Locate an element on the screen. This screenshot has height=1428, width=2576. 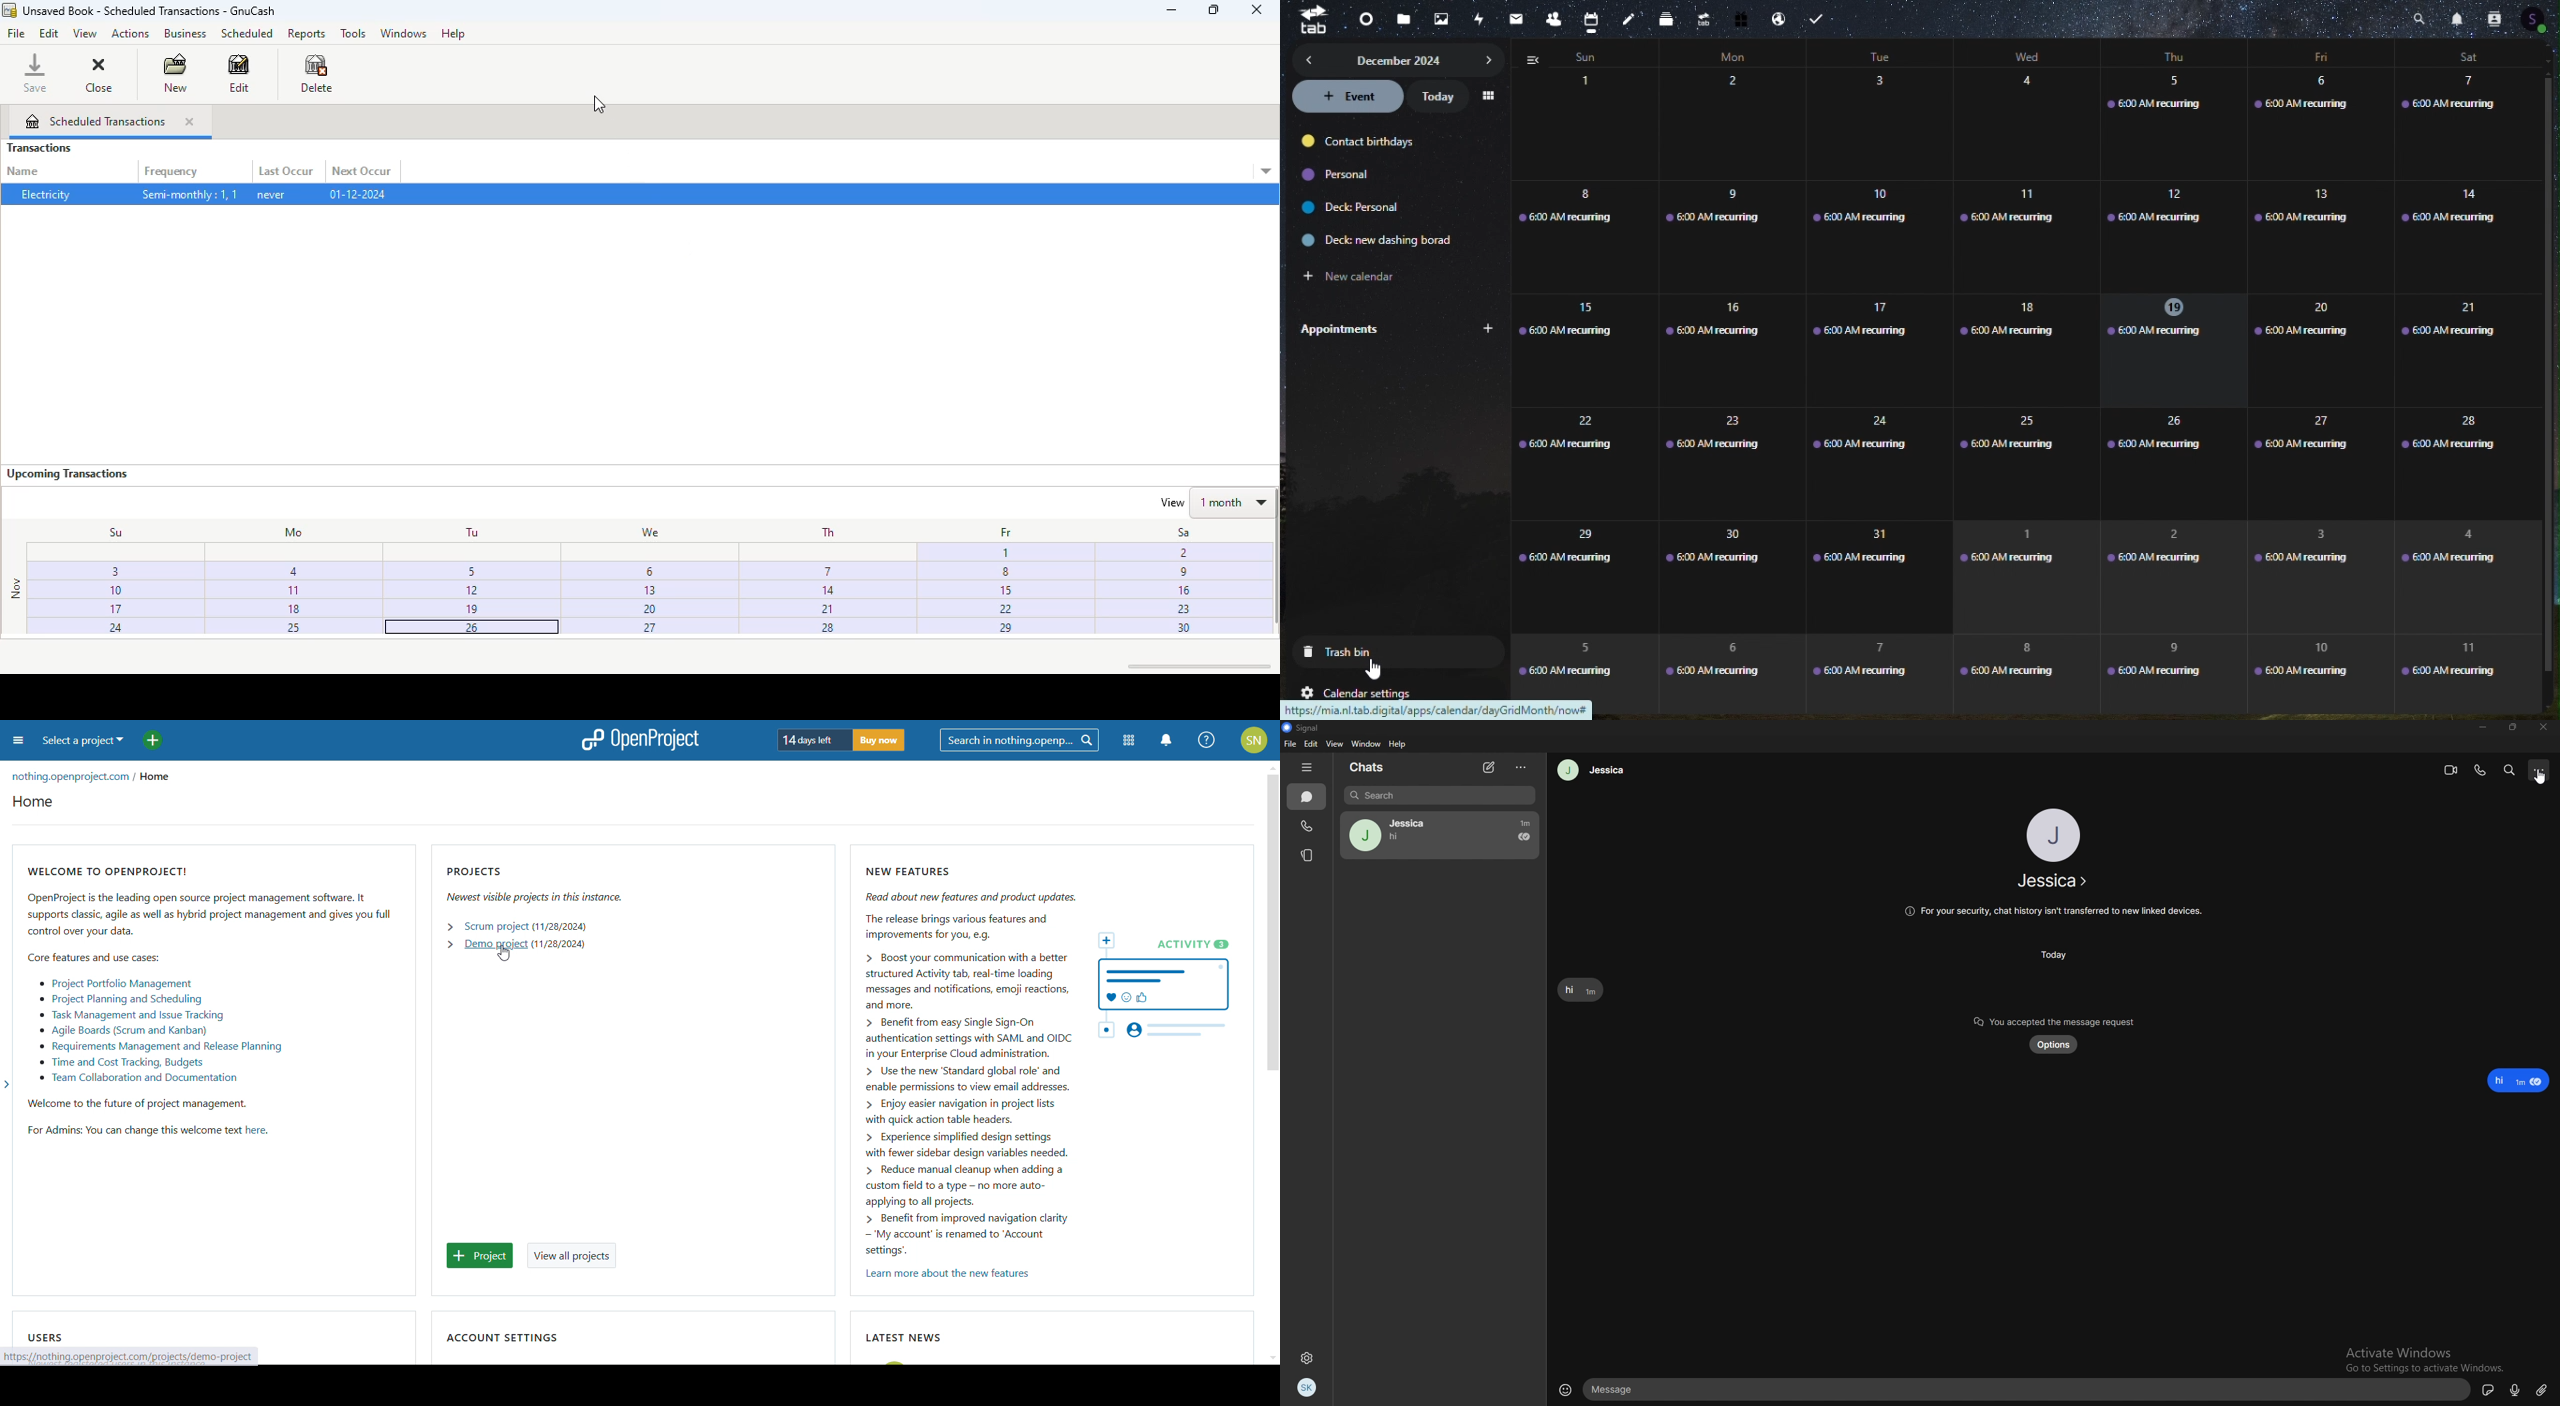
5 is located at coordinates (474, 570).